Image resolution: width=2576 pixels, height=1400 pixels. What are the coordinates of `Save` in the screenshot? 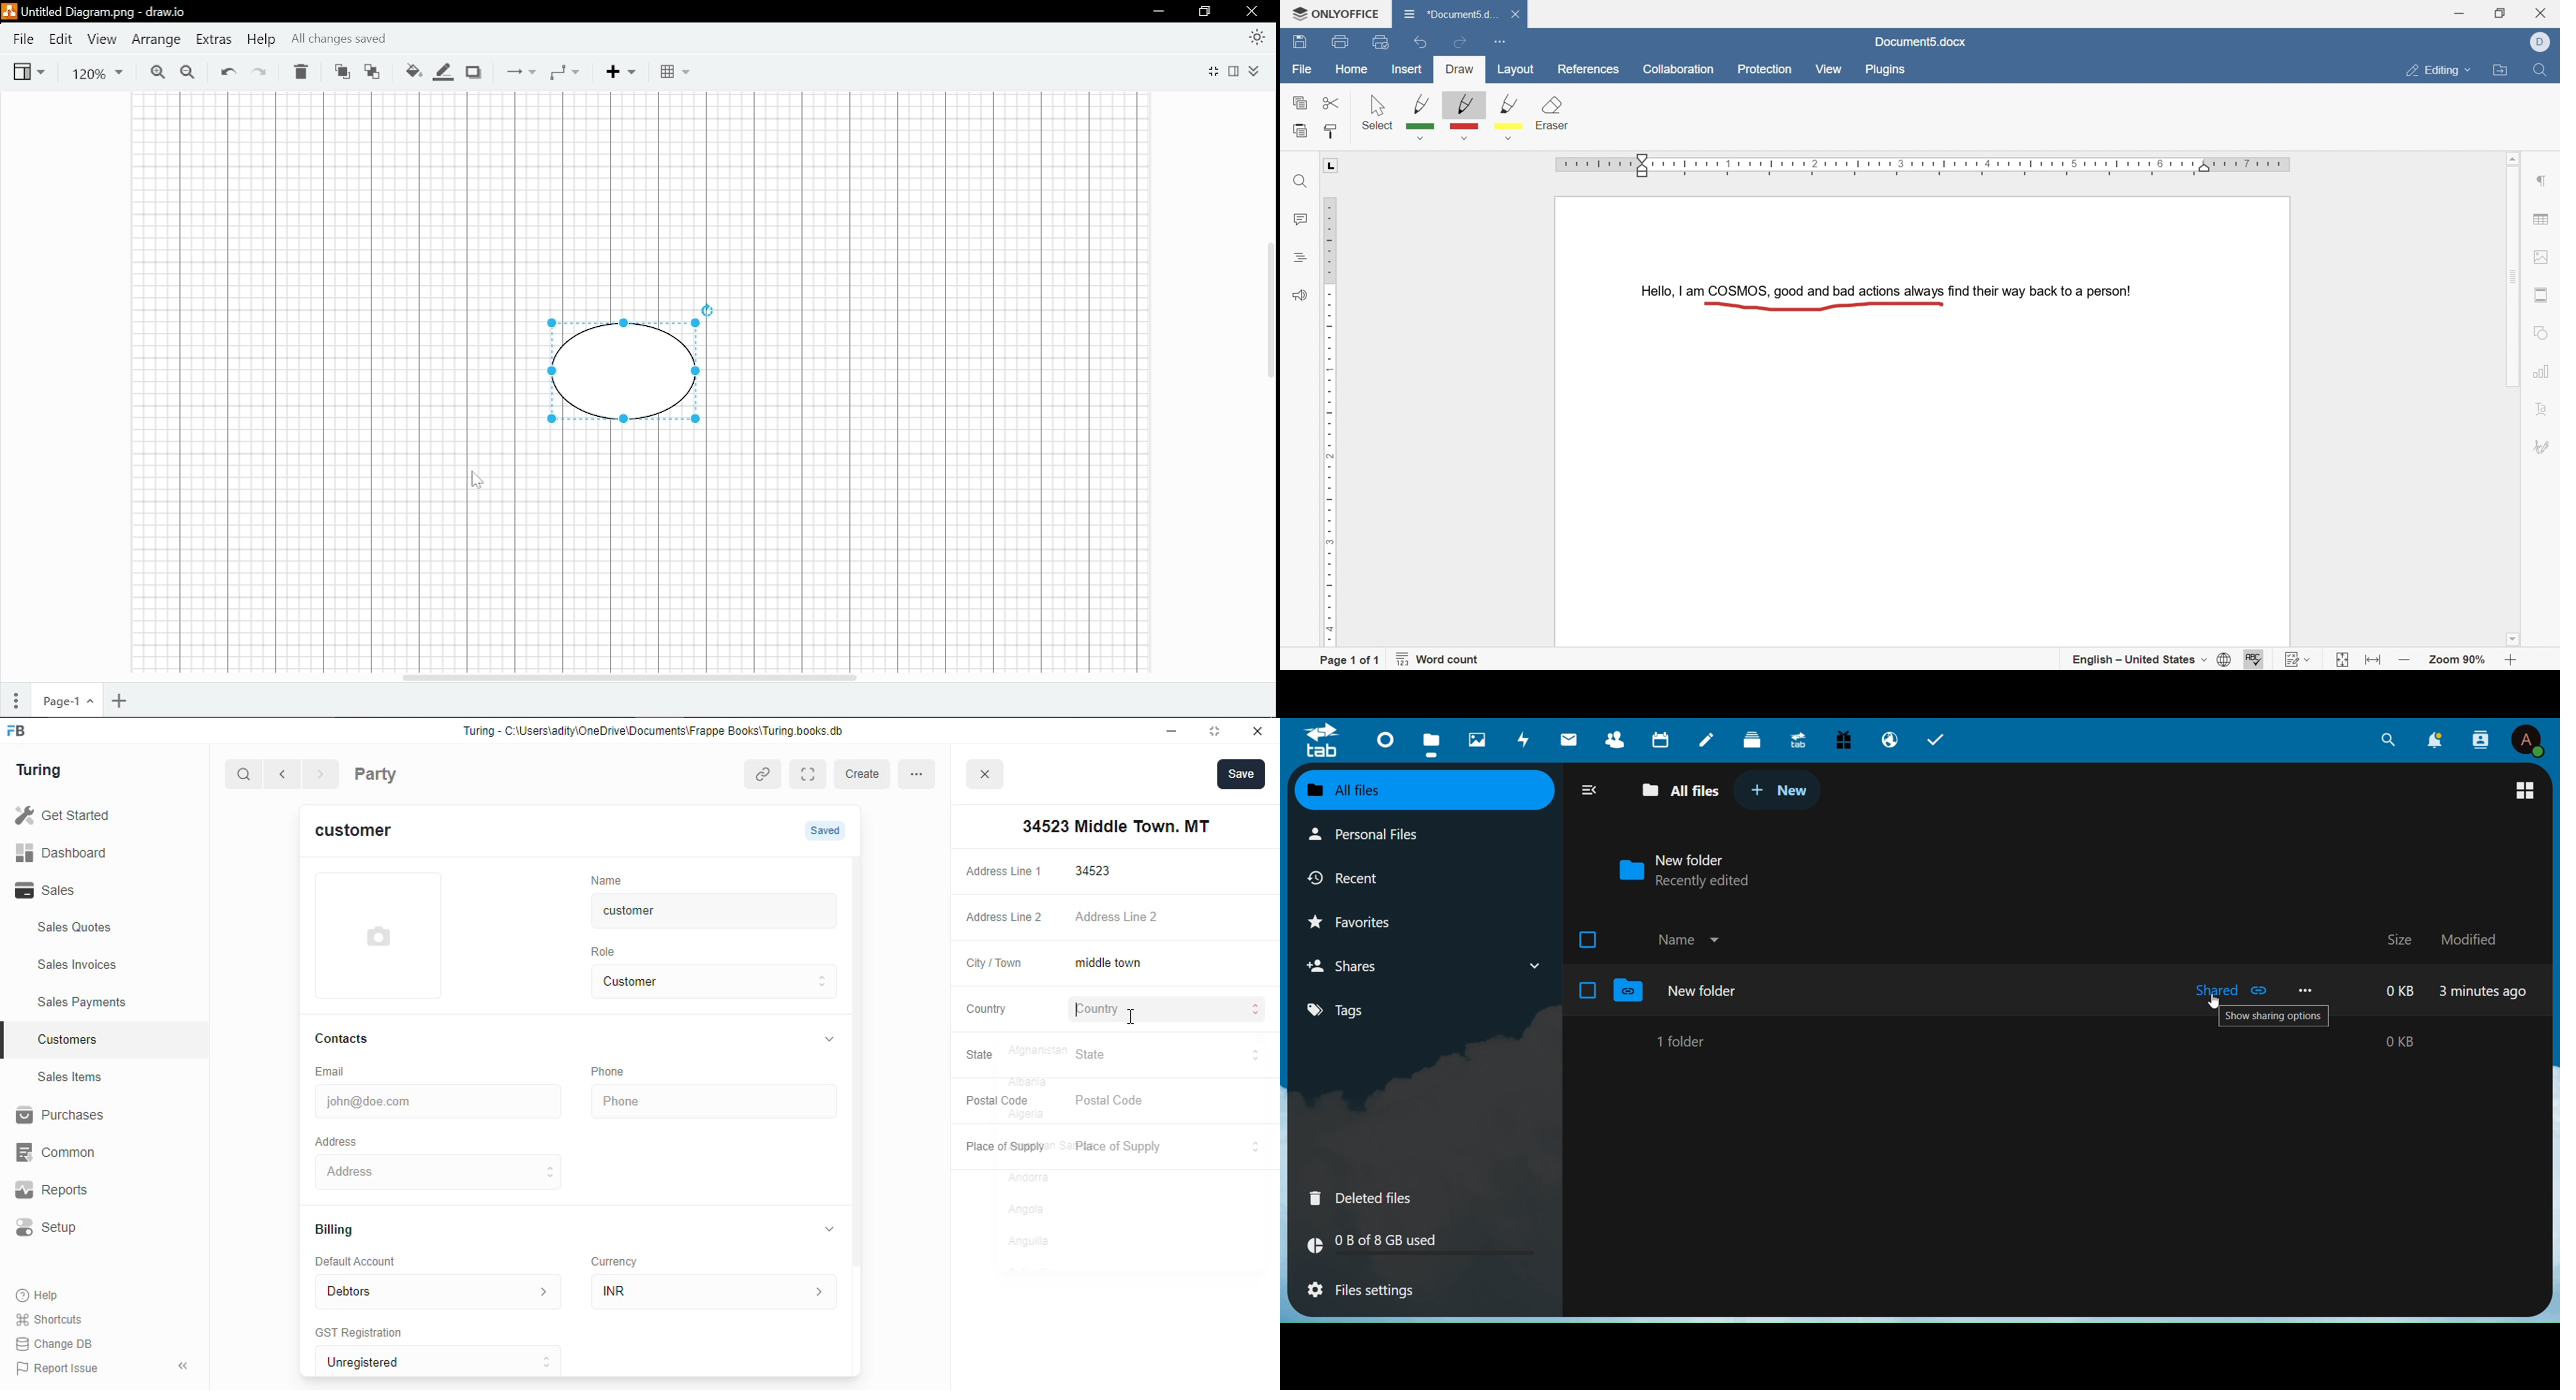 It's located at (1241, 773).